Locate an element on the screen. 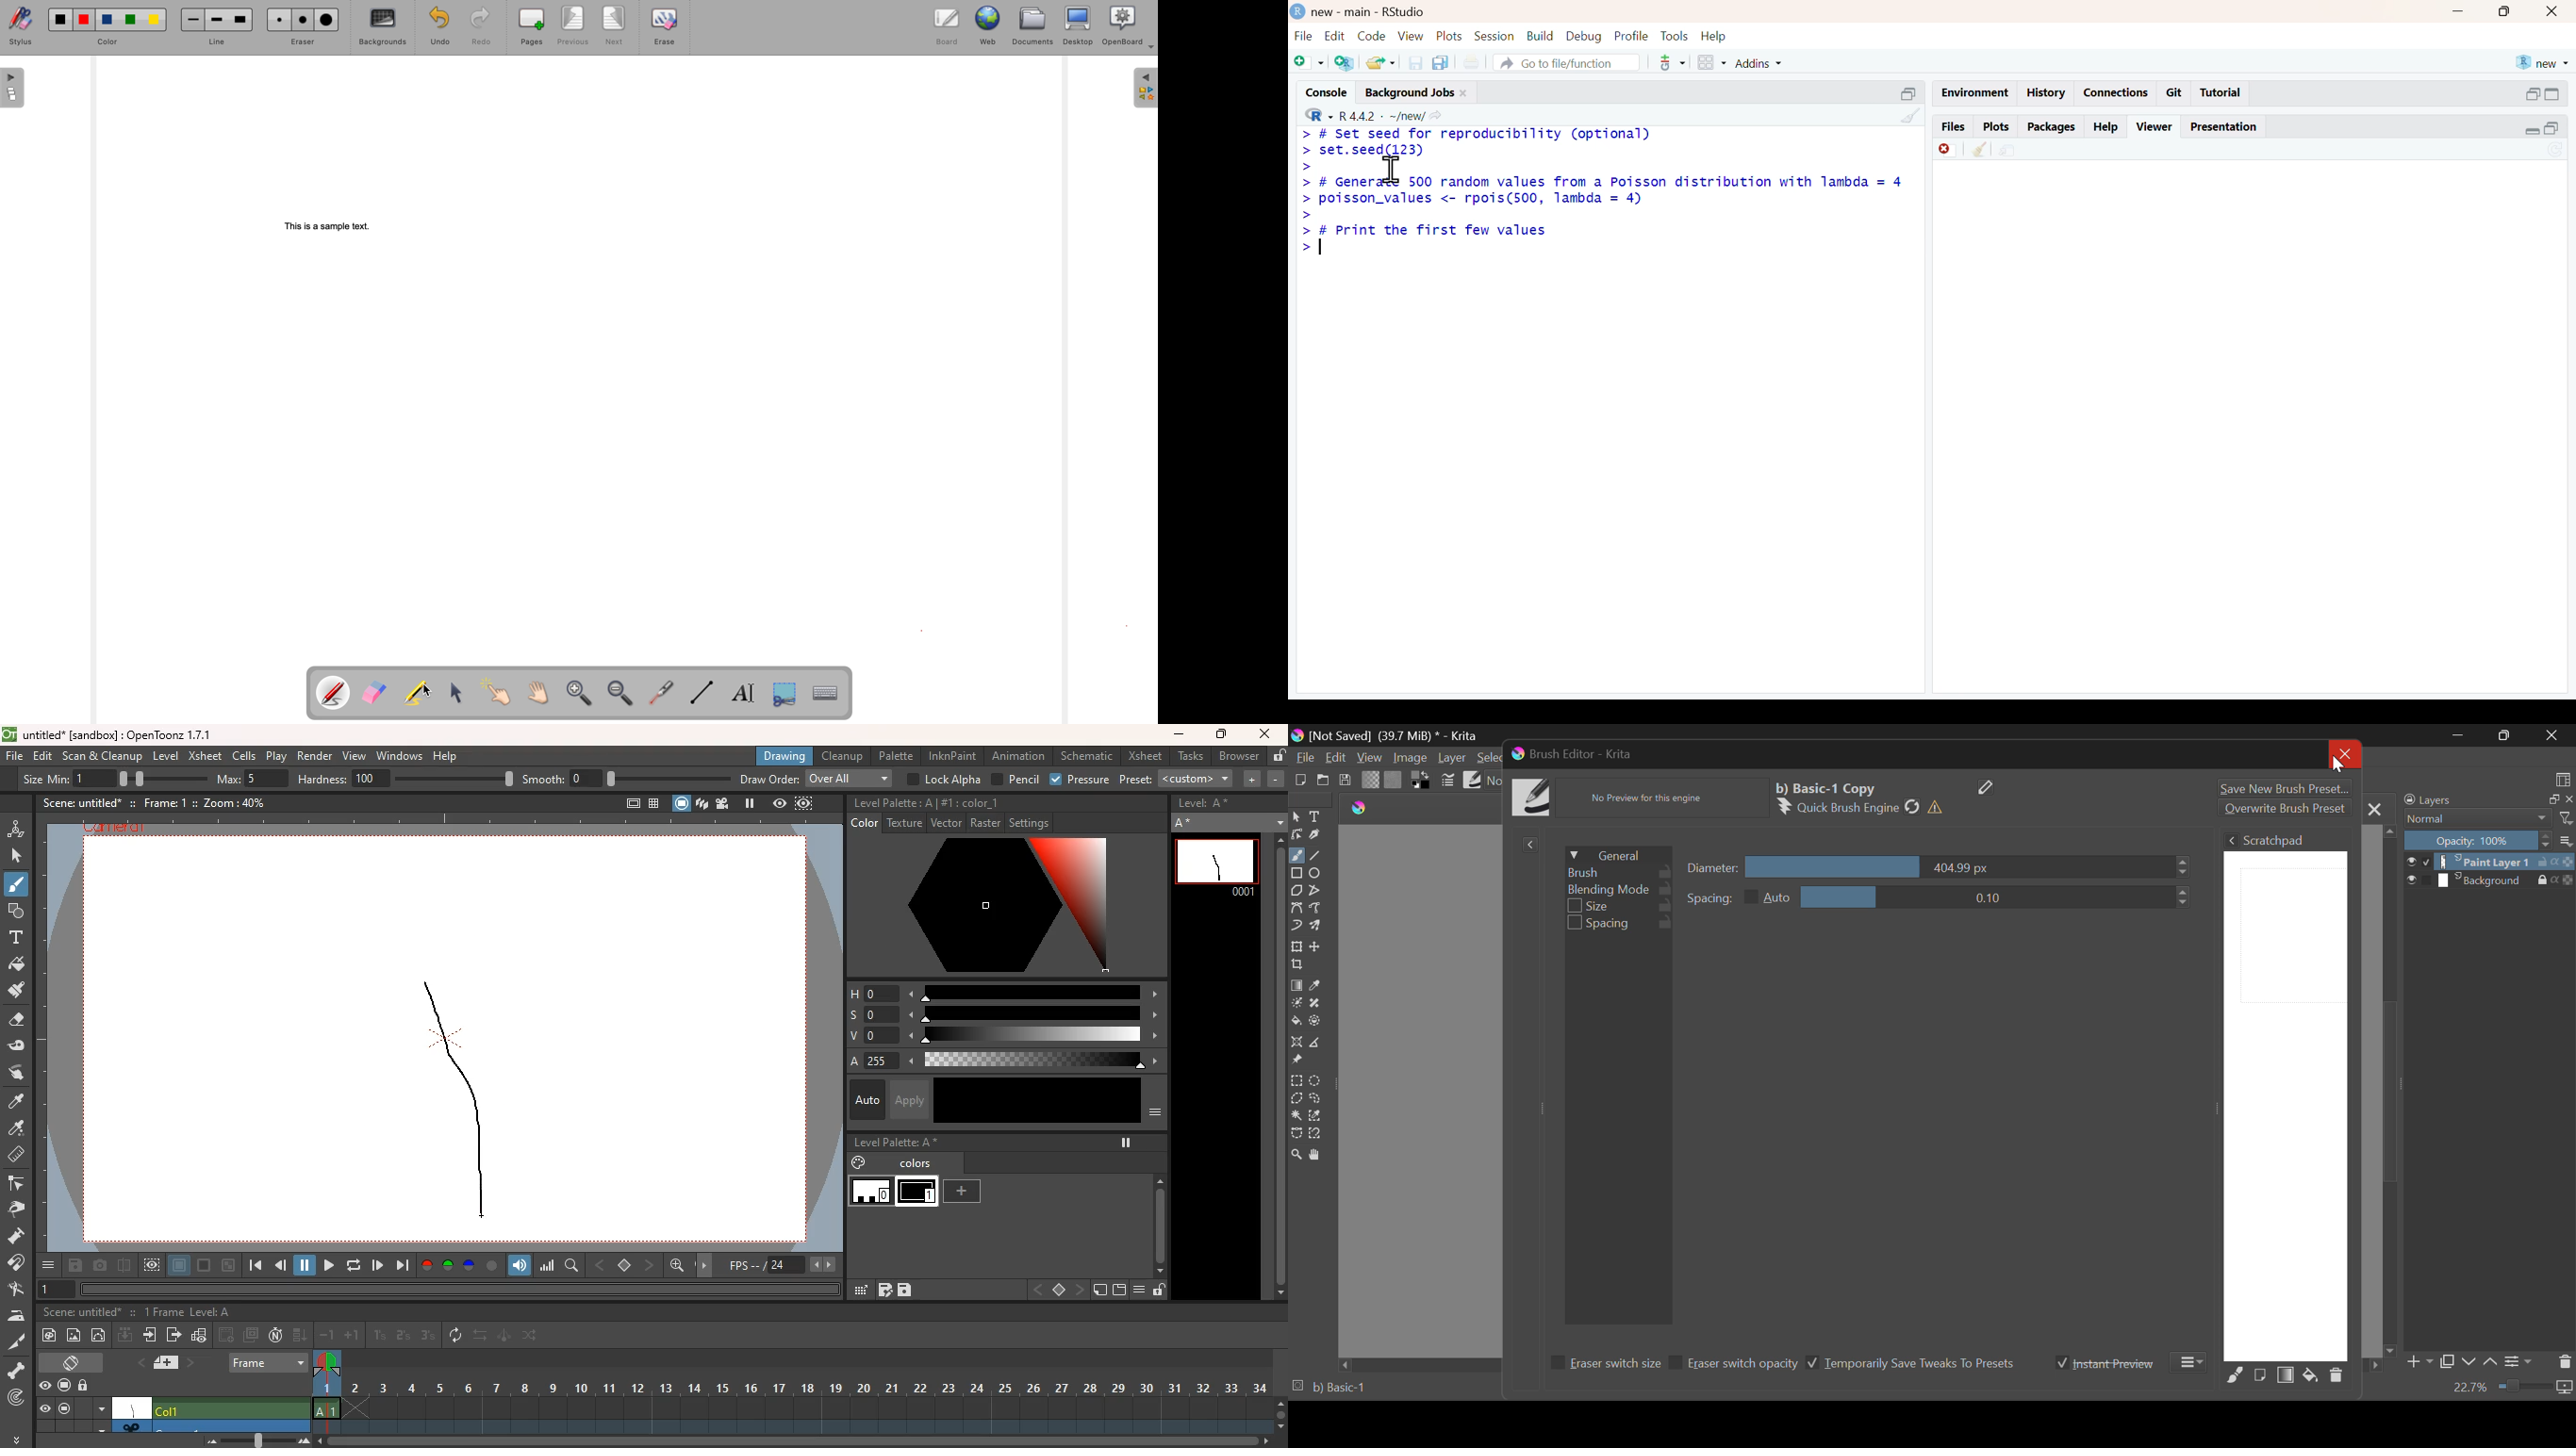  Save is located at coordinates (1346, 780).